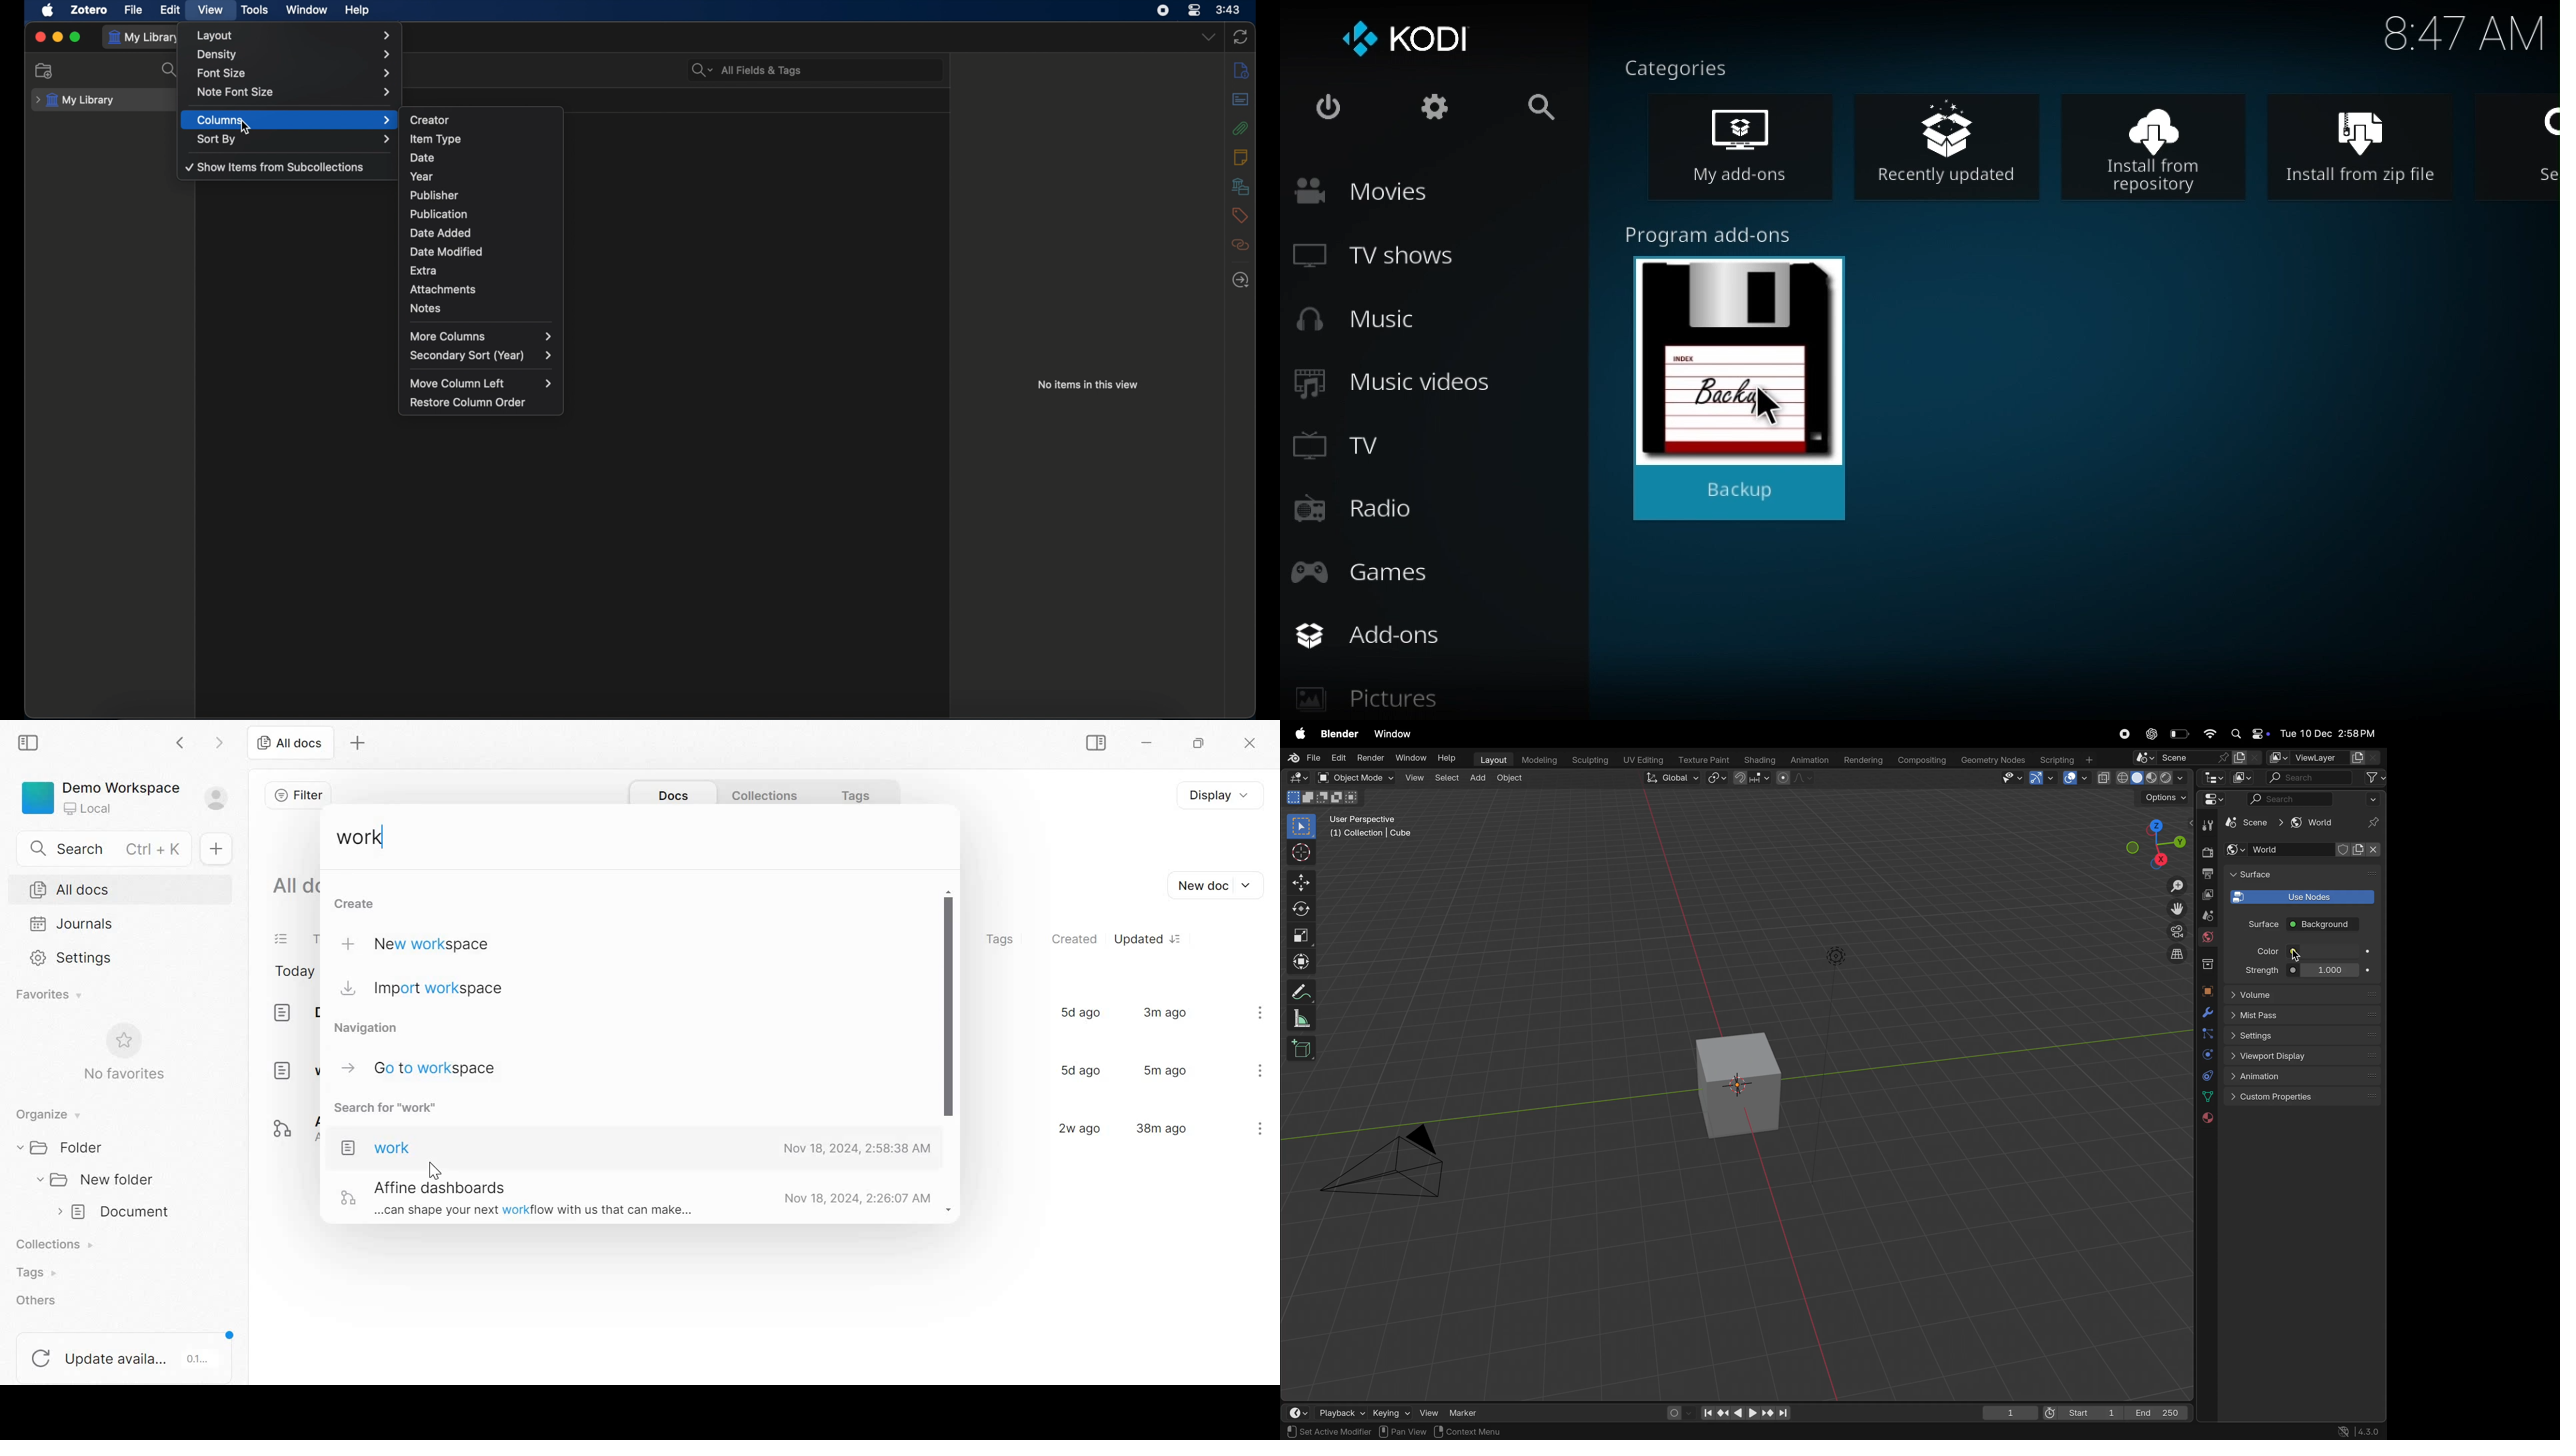  What do you see at coordinates (1442, 635) in the screenshot?
I see `add-ons` at bounding box center [1442, 635].